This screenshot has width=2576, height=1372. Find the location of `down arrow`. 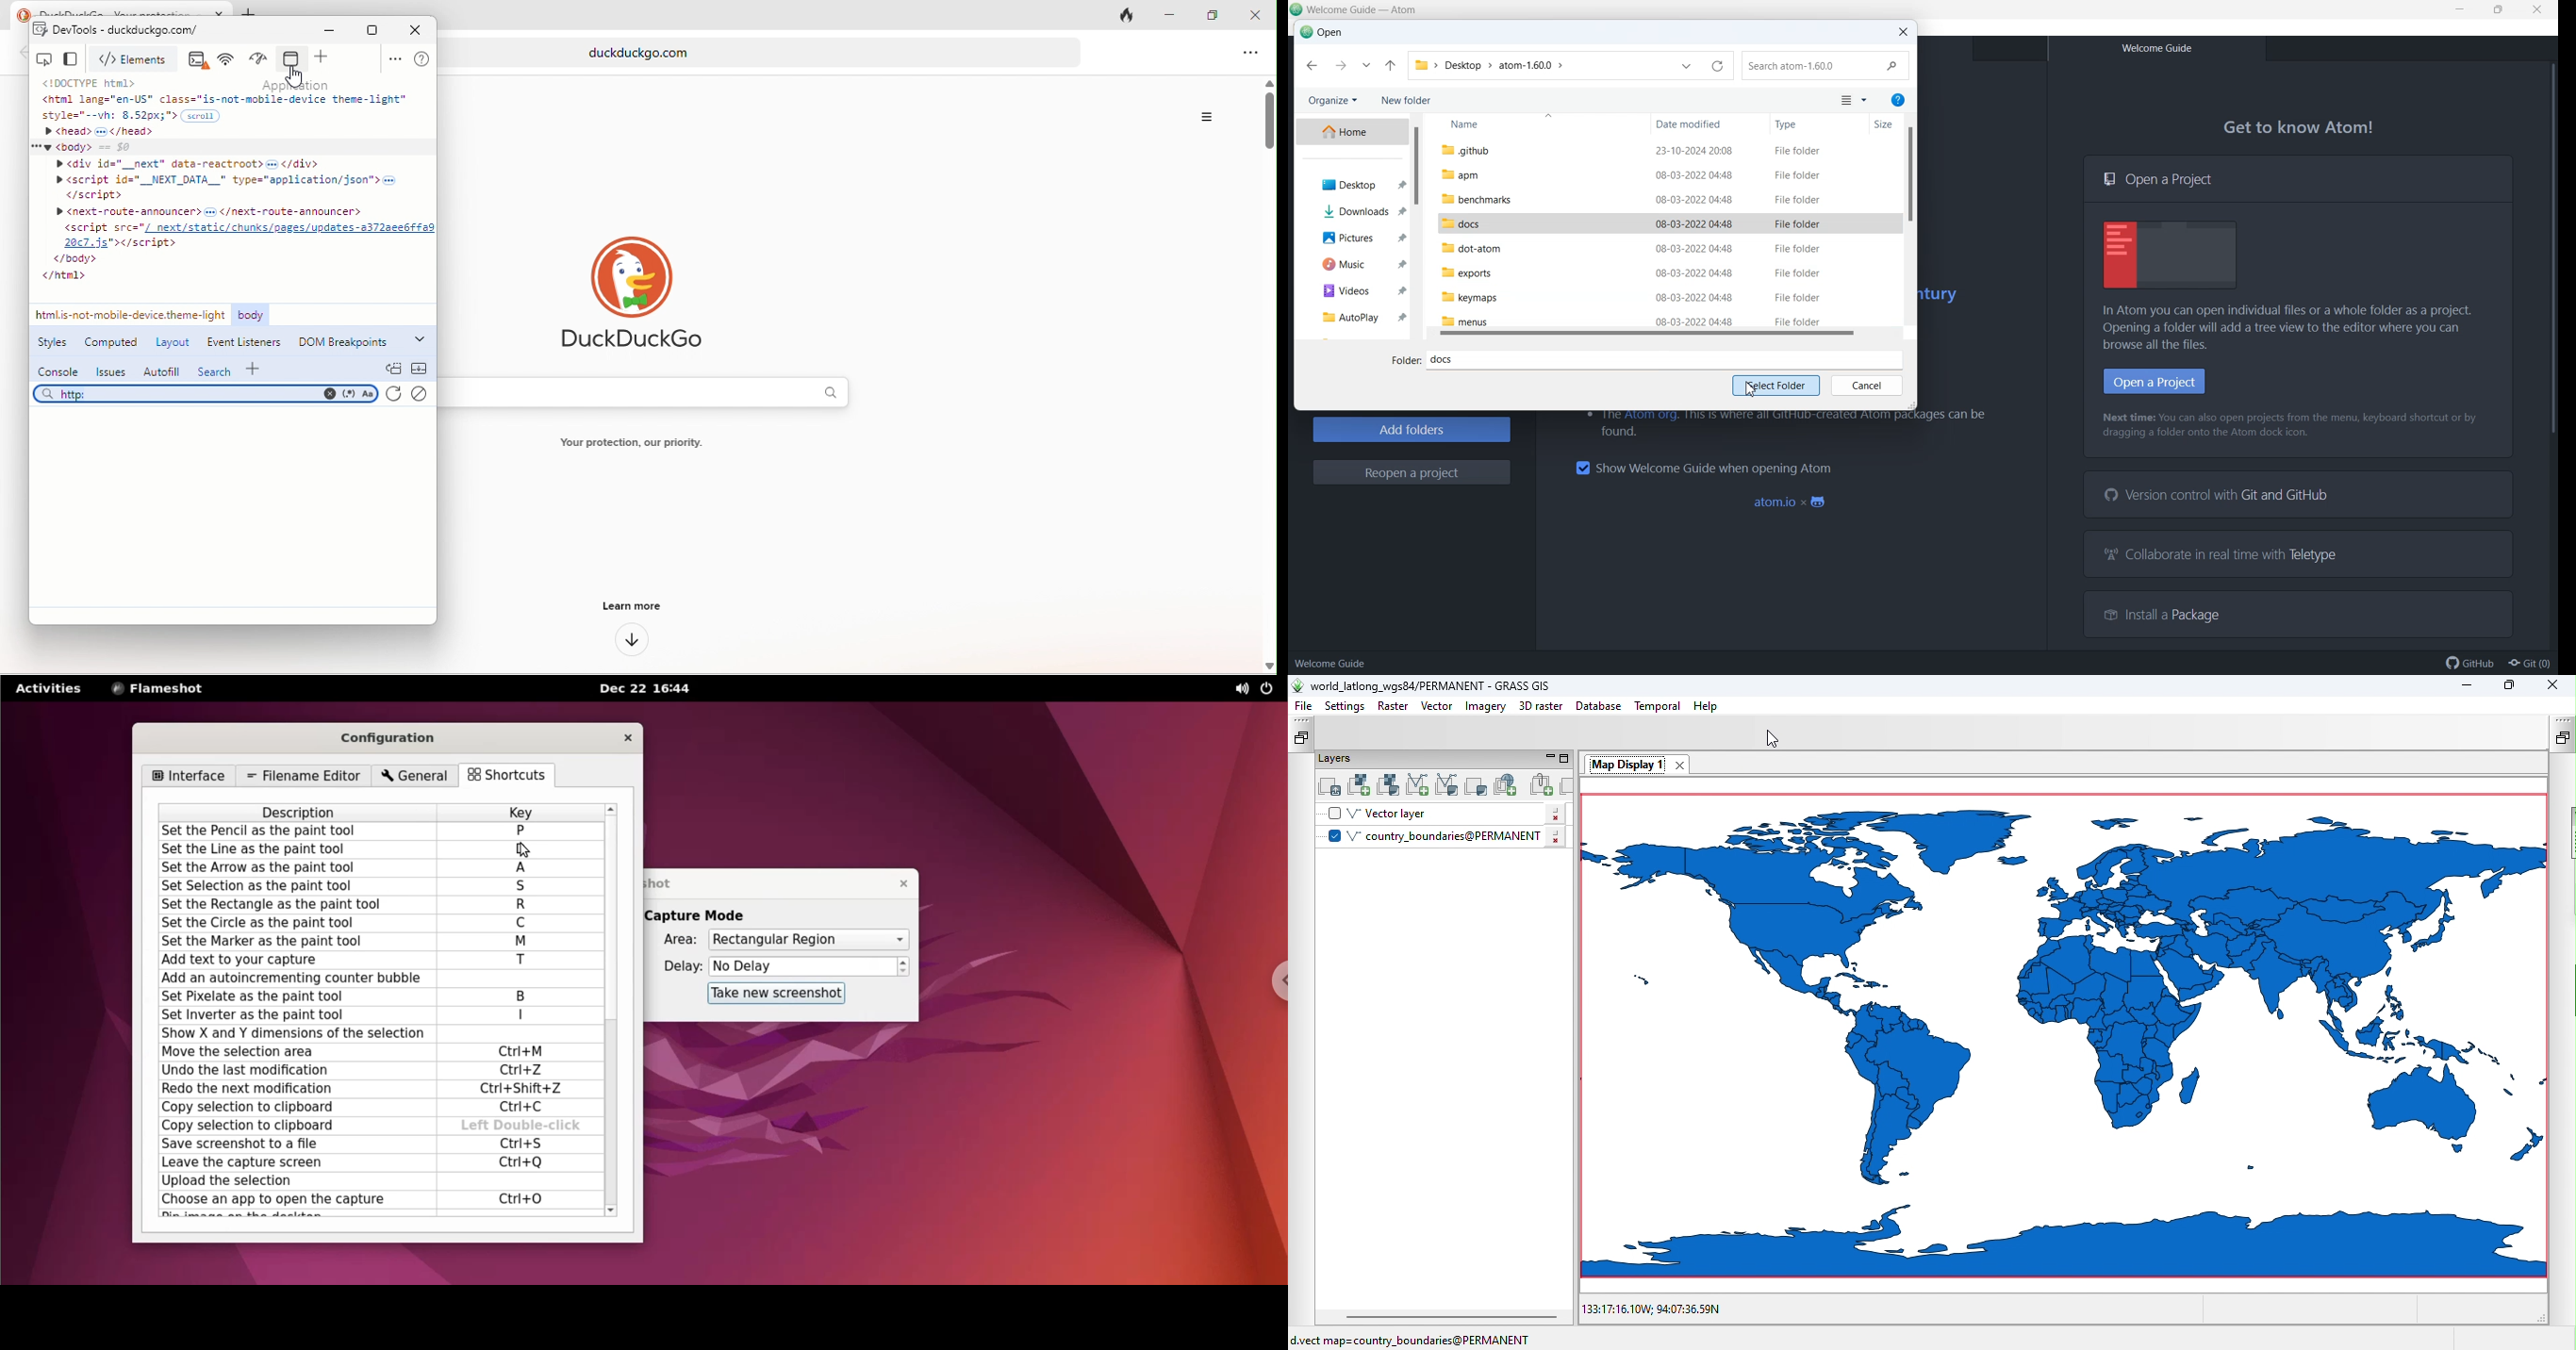

down arrow is located at coordinates (627, 642).